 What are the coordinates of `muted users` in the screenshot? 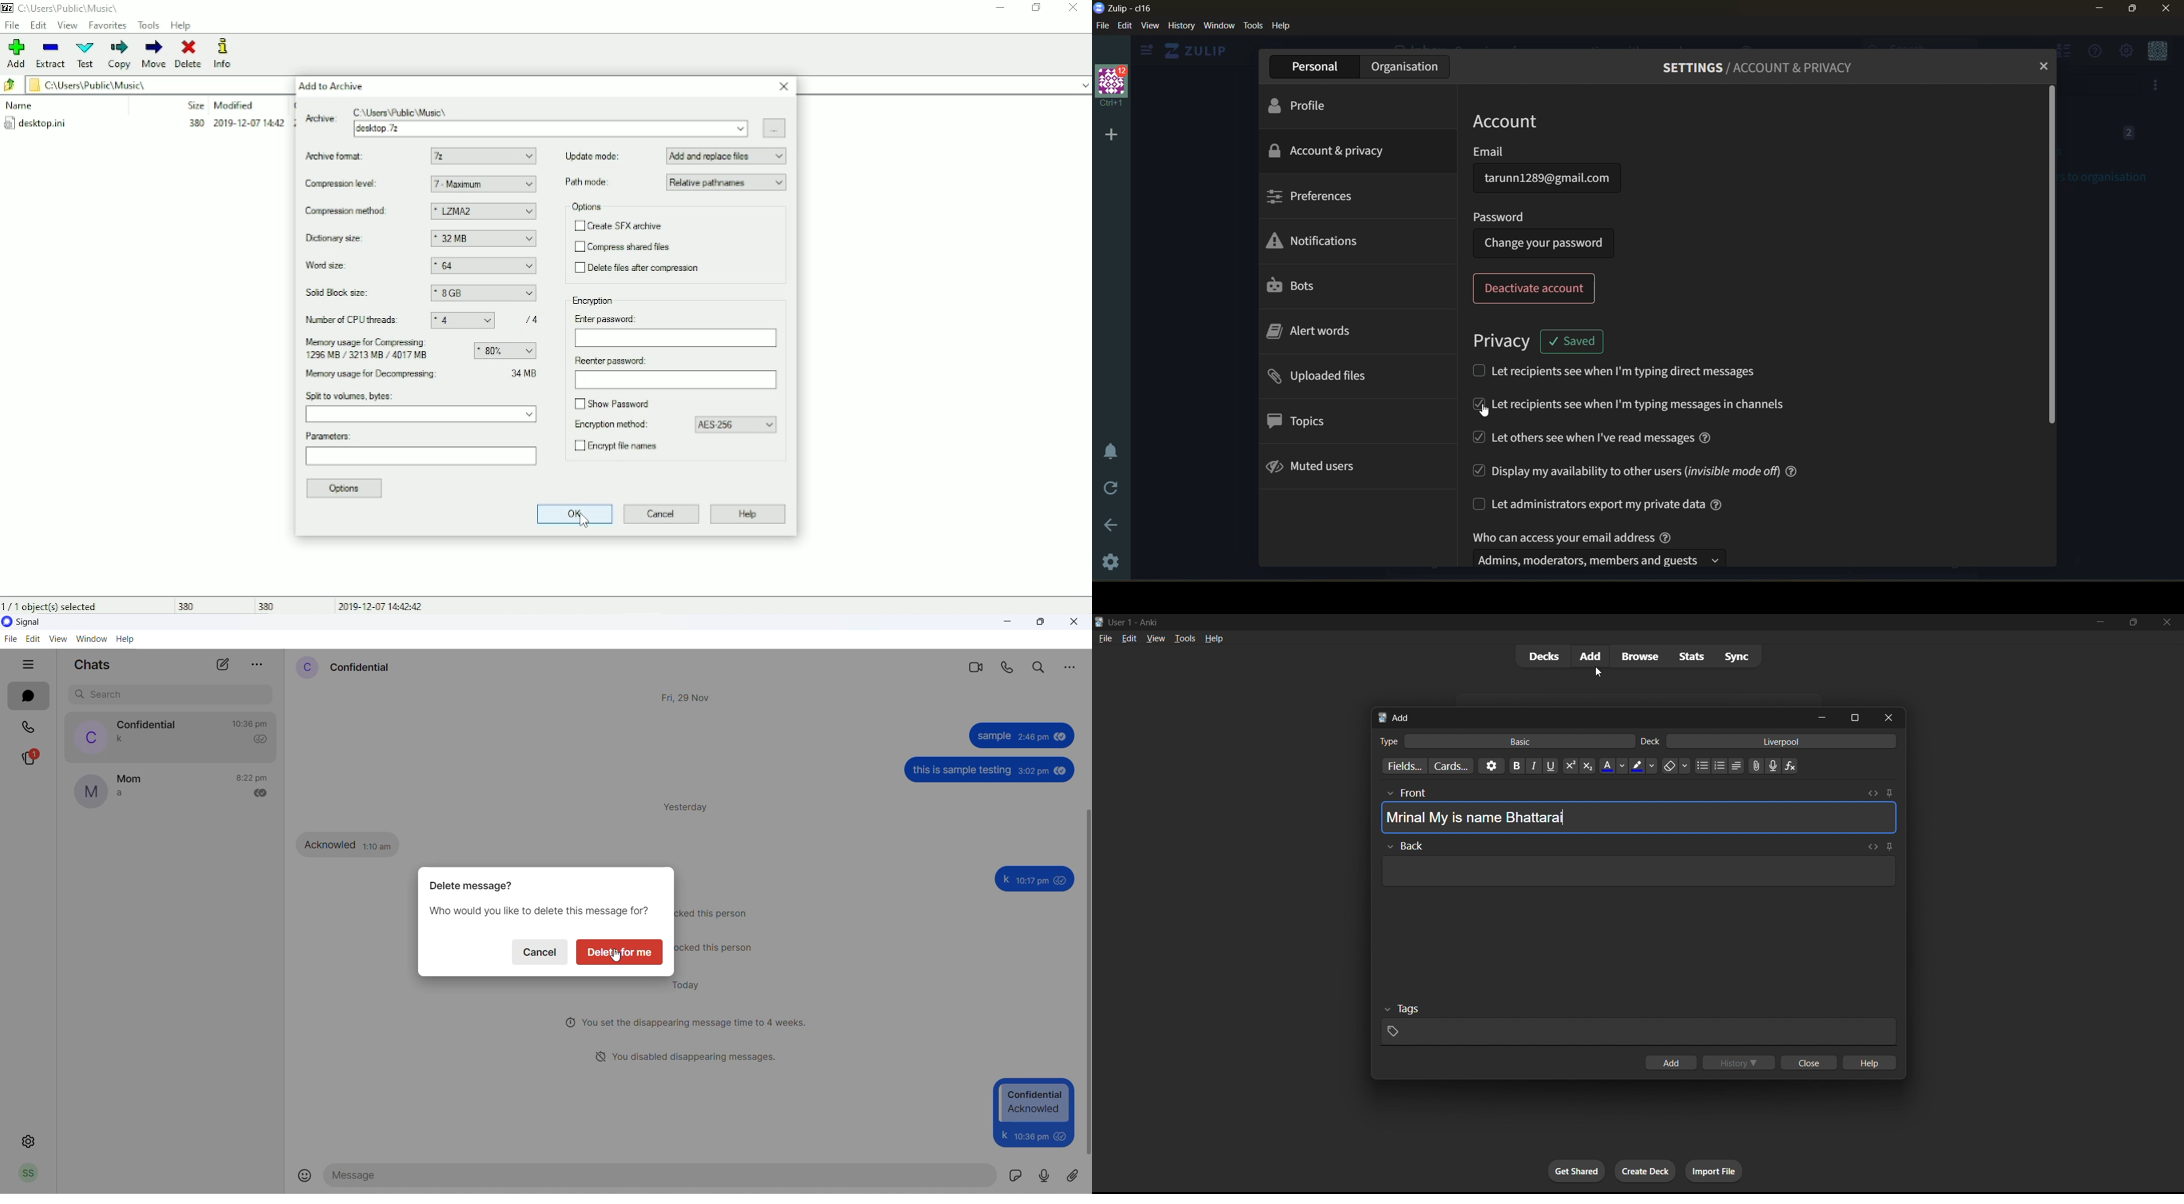 It's located at (1317, 469).